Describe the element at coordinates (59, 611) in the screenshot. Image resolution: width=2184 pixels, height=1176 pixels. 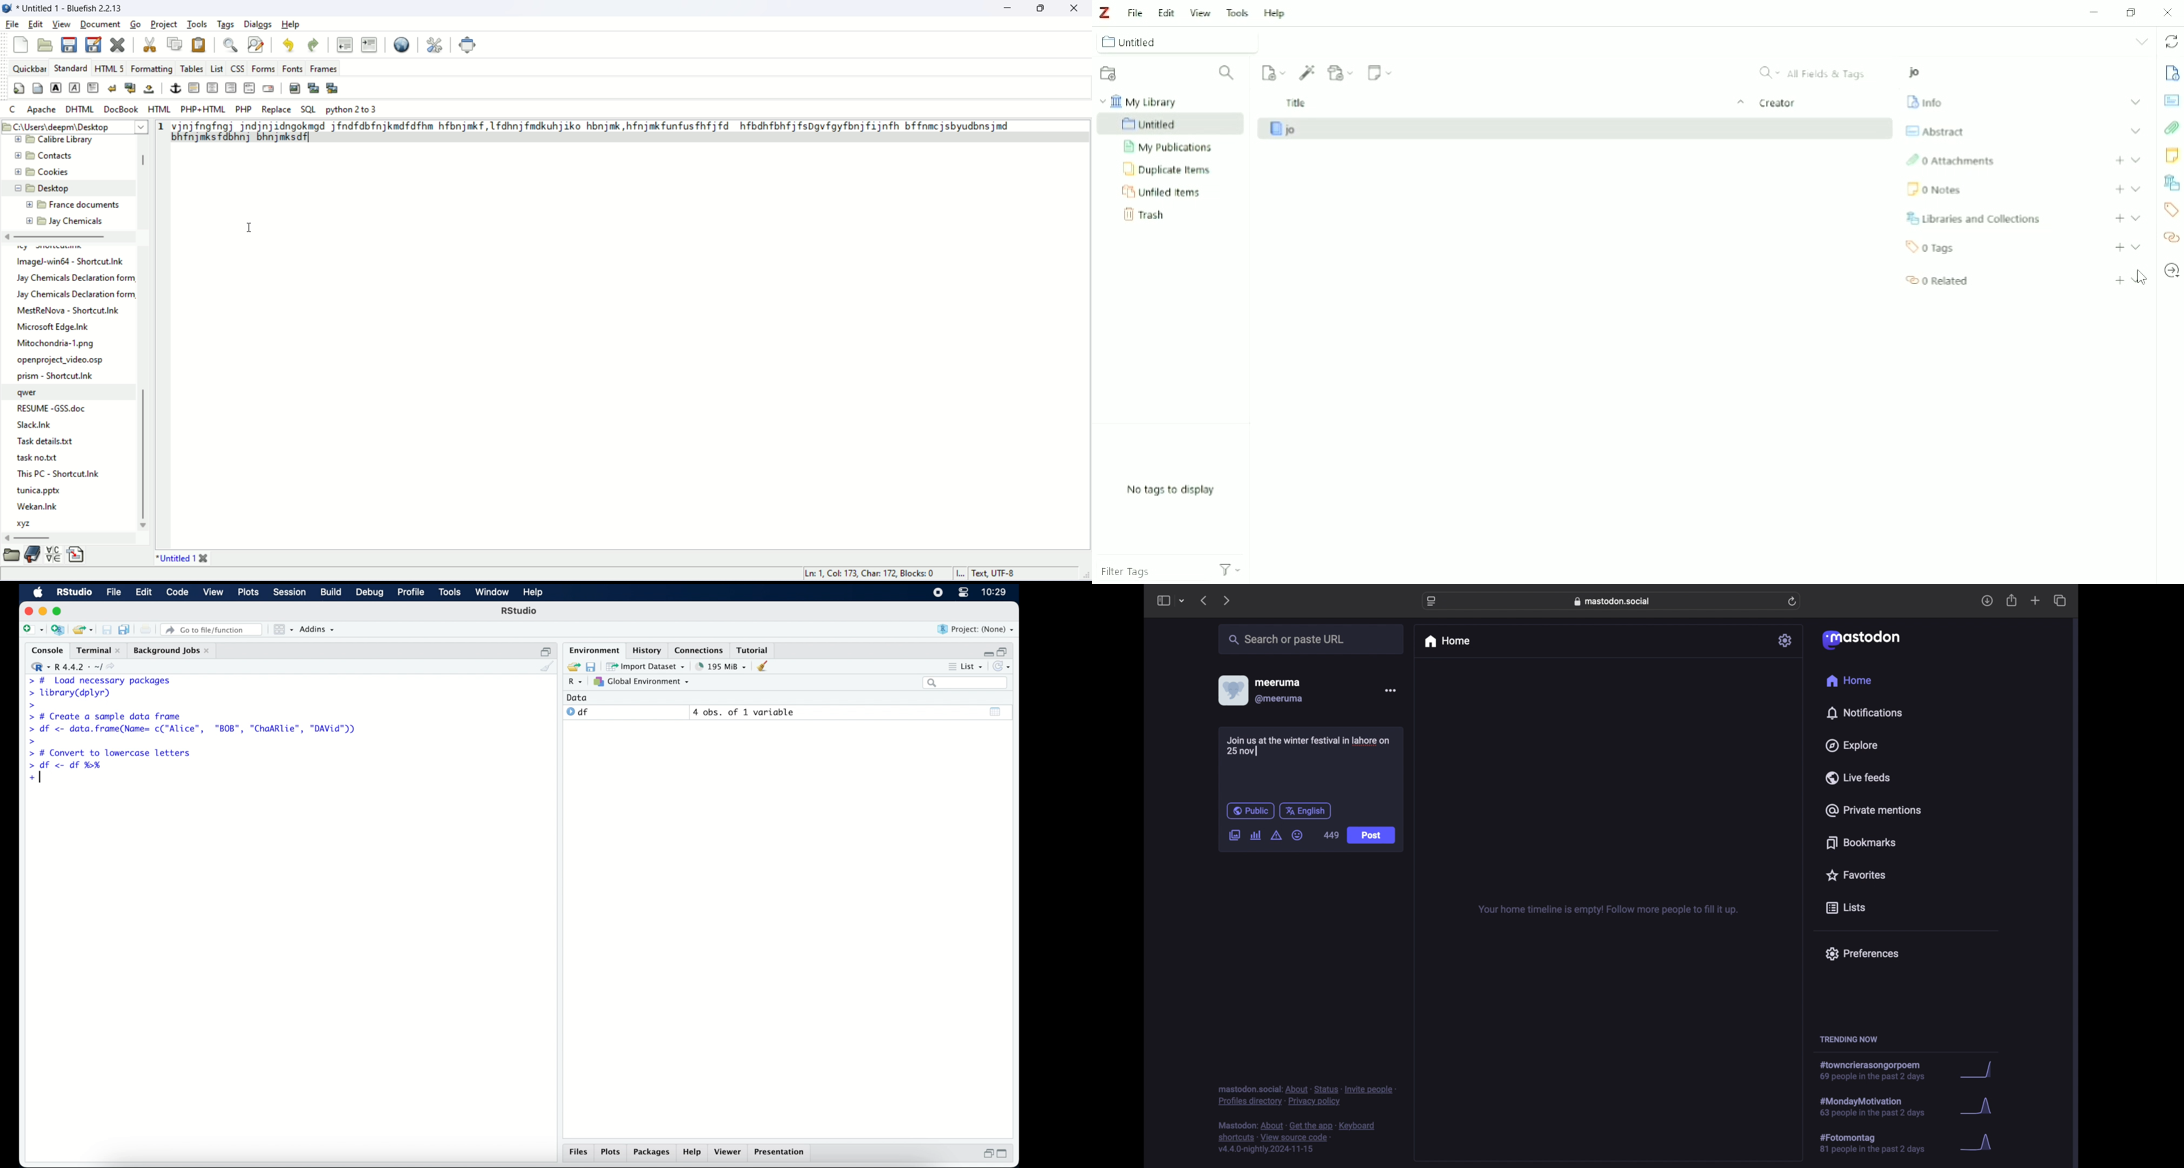
I see `maximize` at that location.